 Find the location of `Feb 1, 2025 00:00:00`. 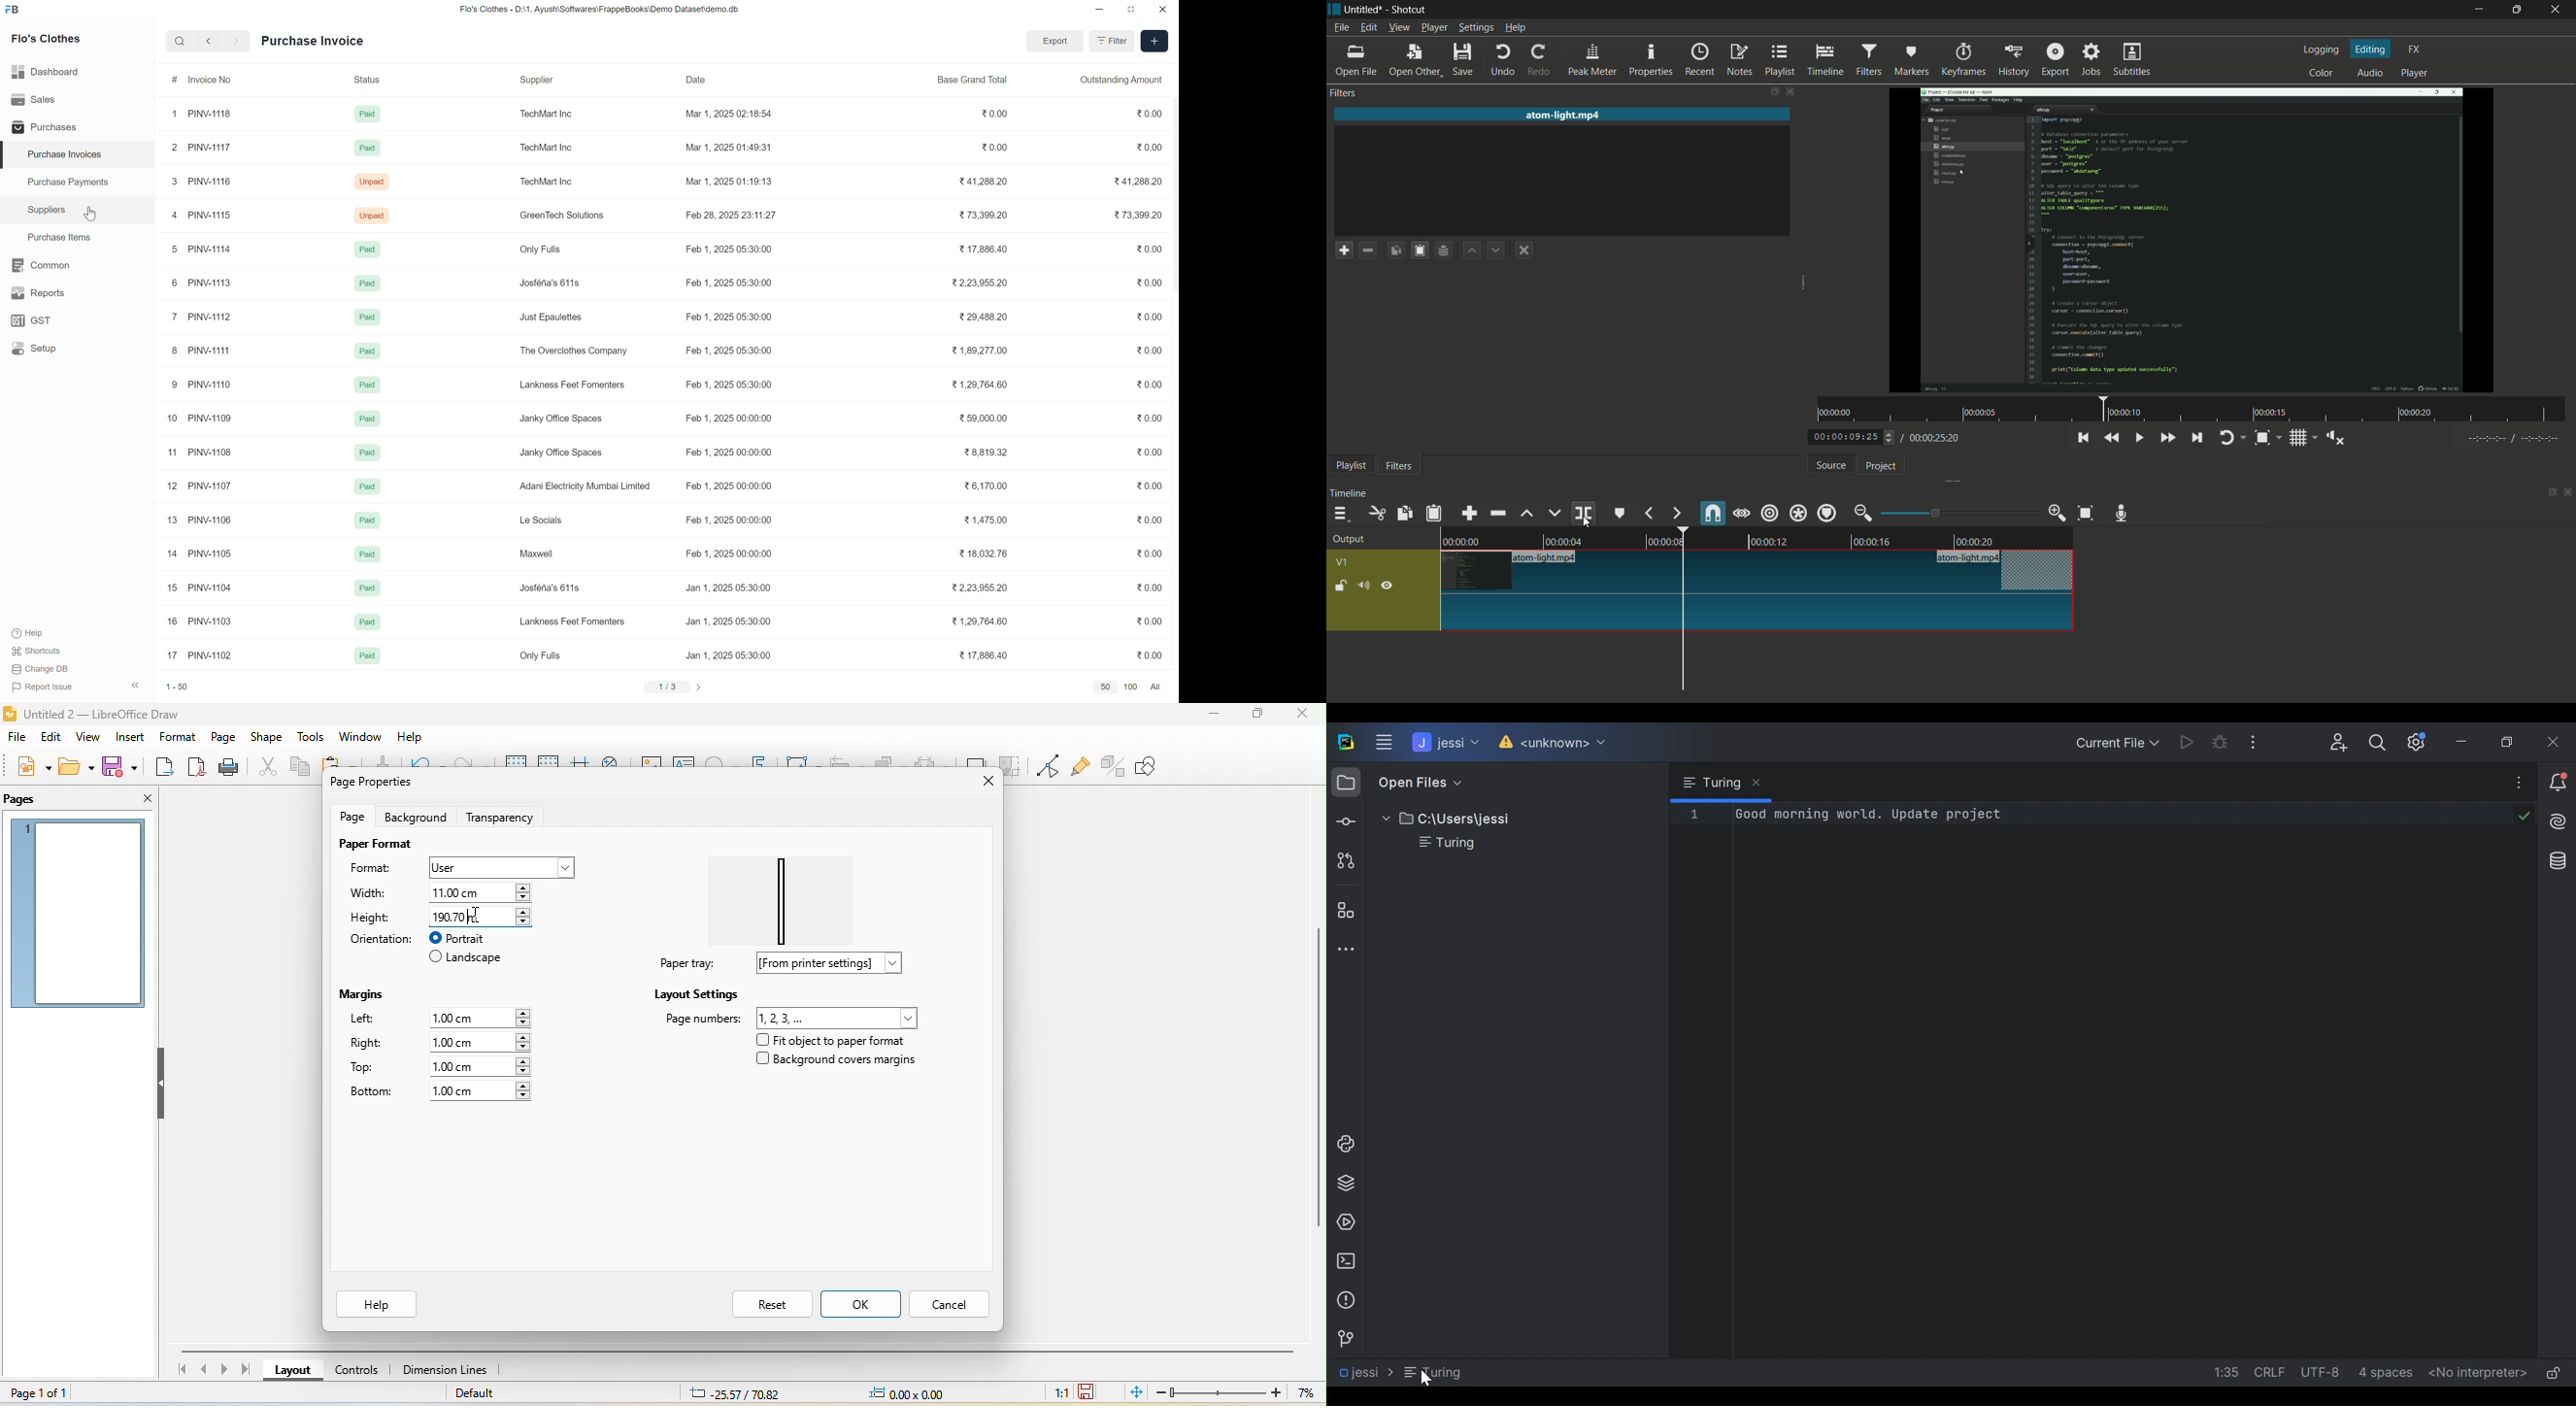

Feb 1, 2025 00:00:00 is located at coordinates (731, 553).